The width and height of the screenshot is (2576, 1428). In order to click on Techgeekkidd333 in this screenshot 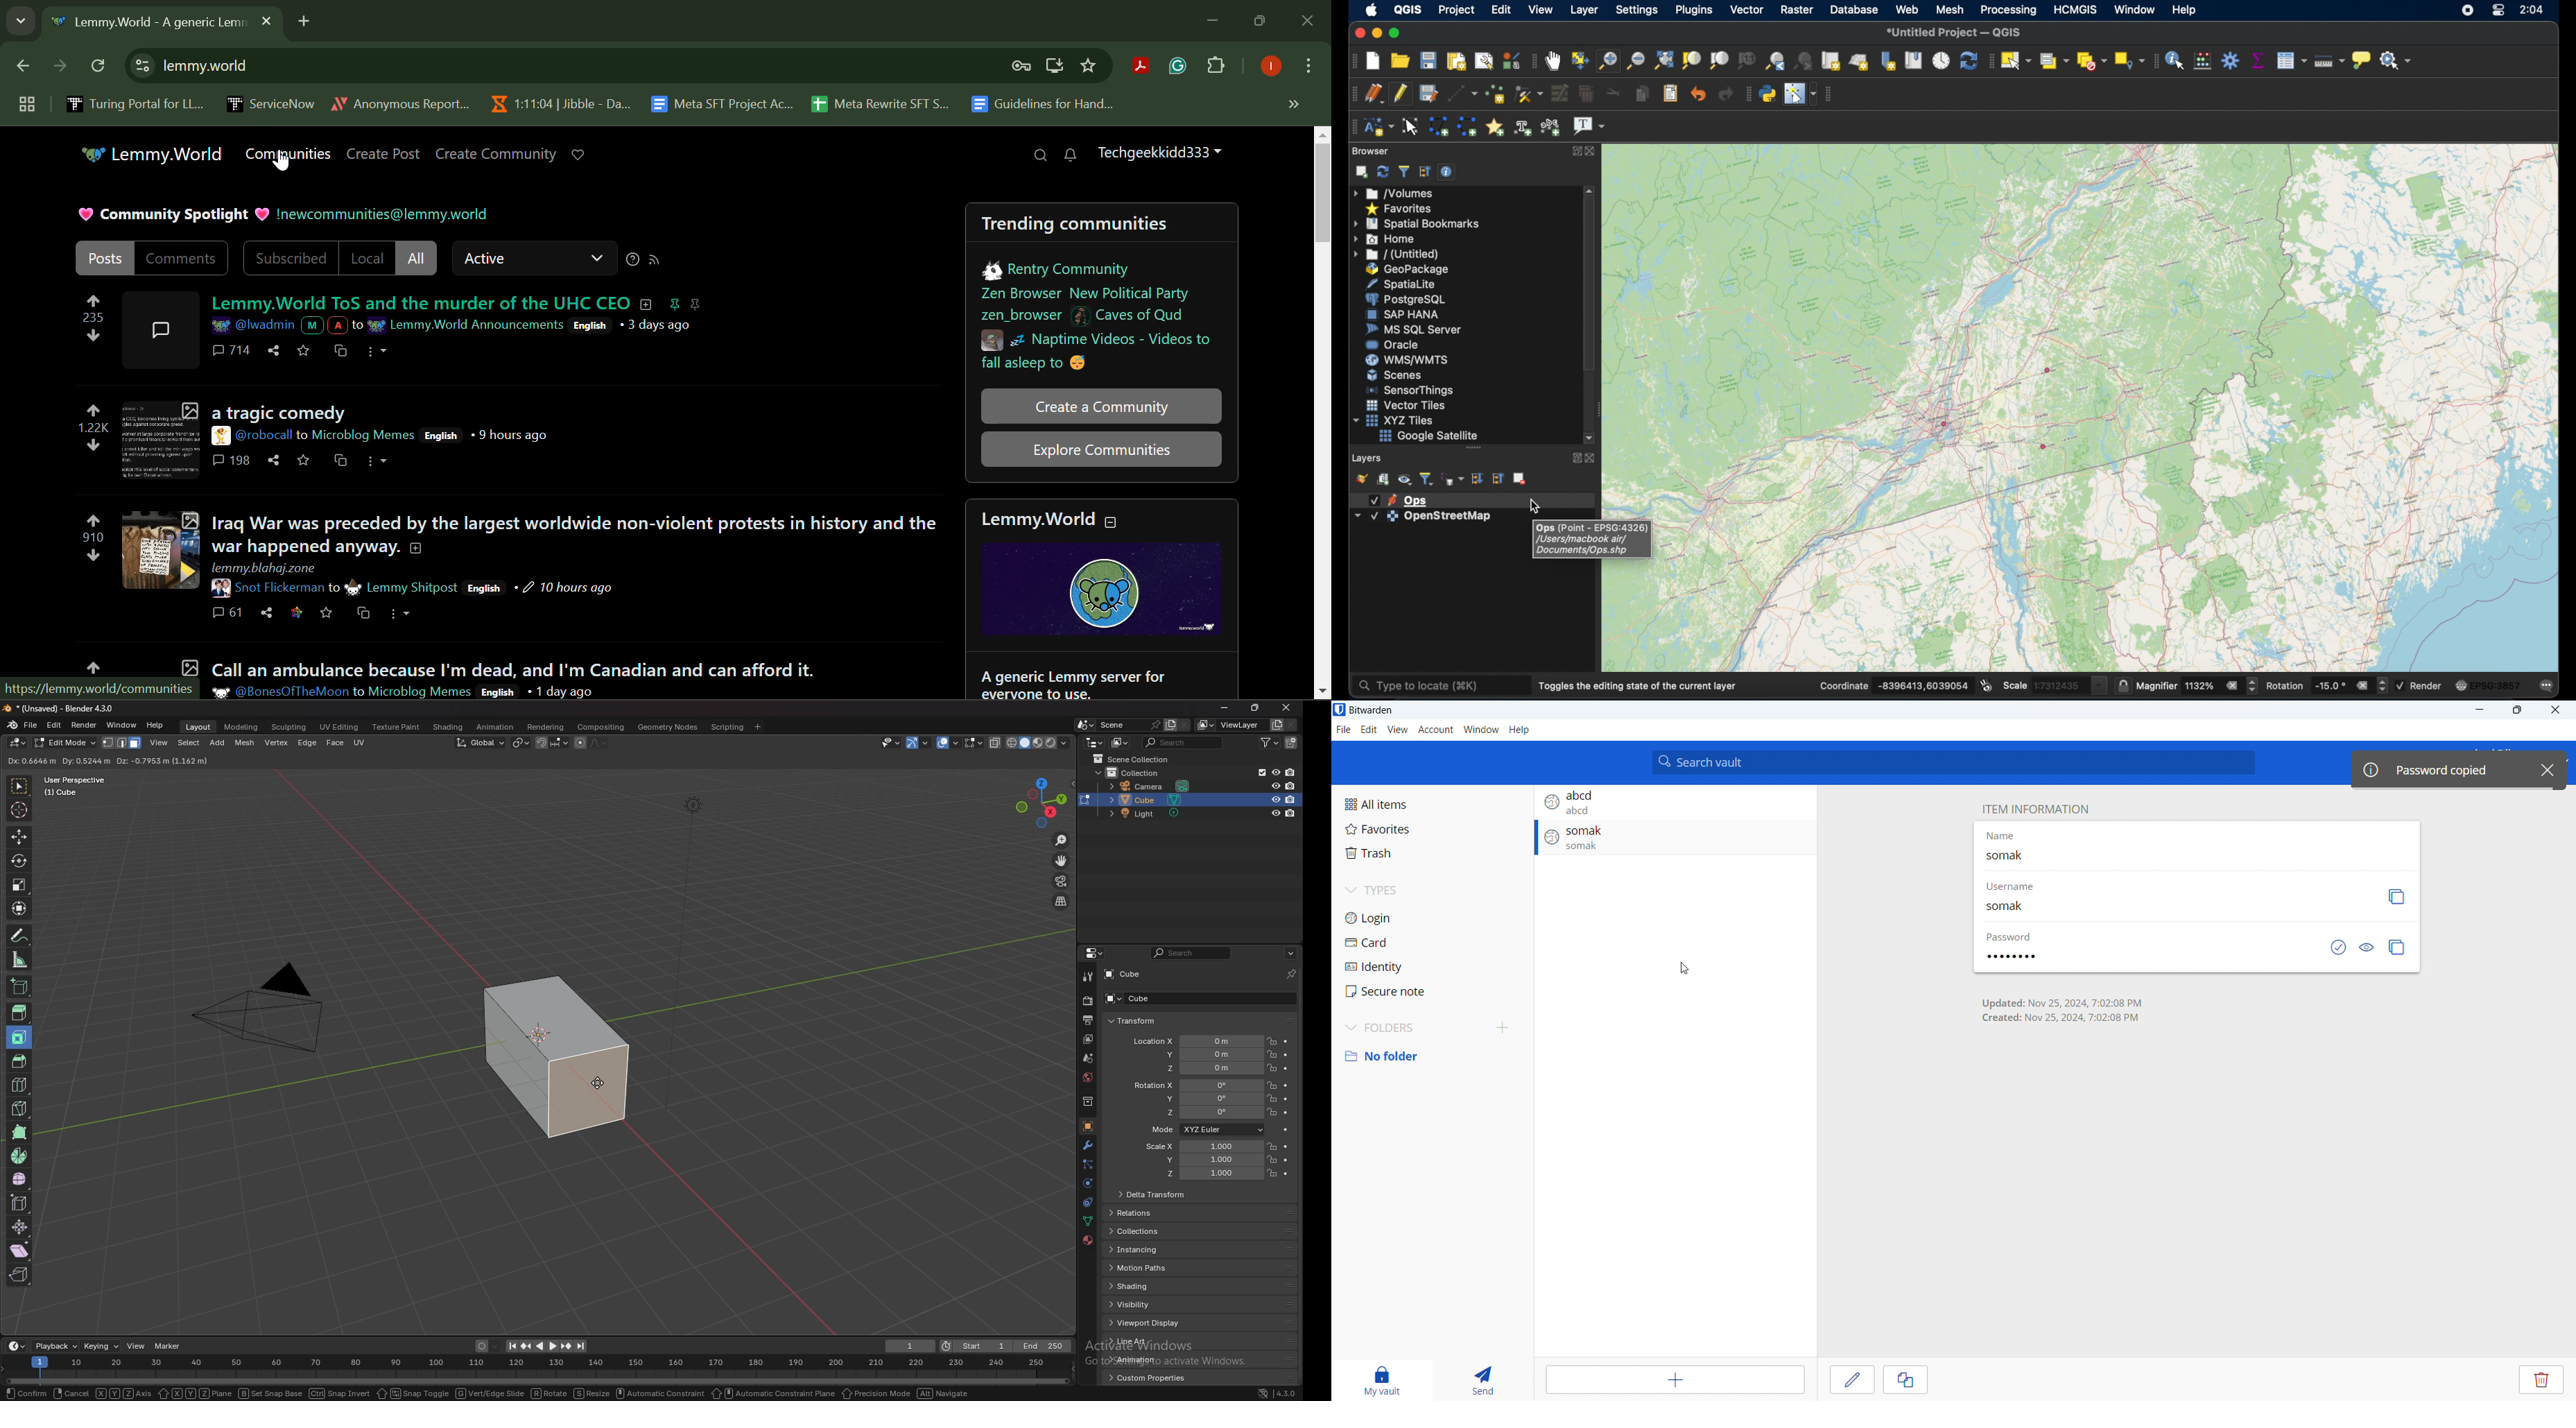, I will do `click(1158, 151)`.